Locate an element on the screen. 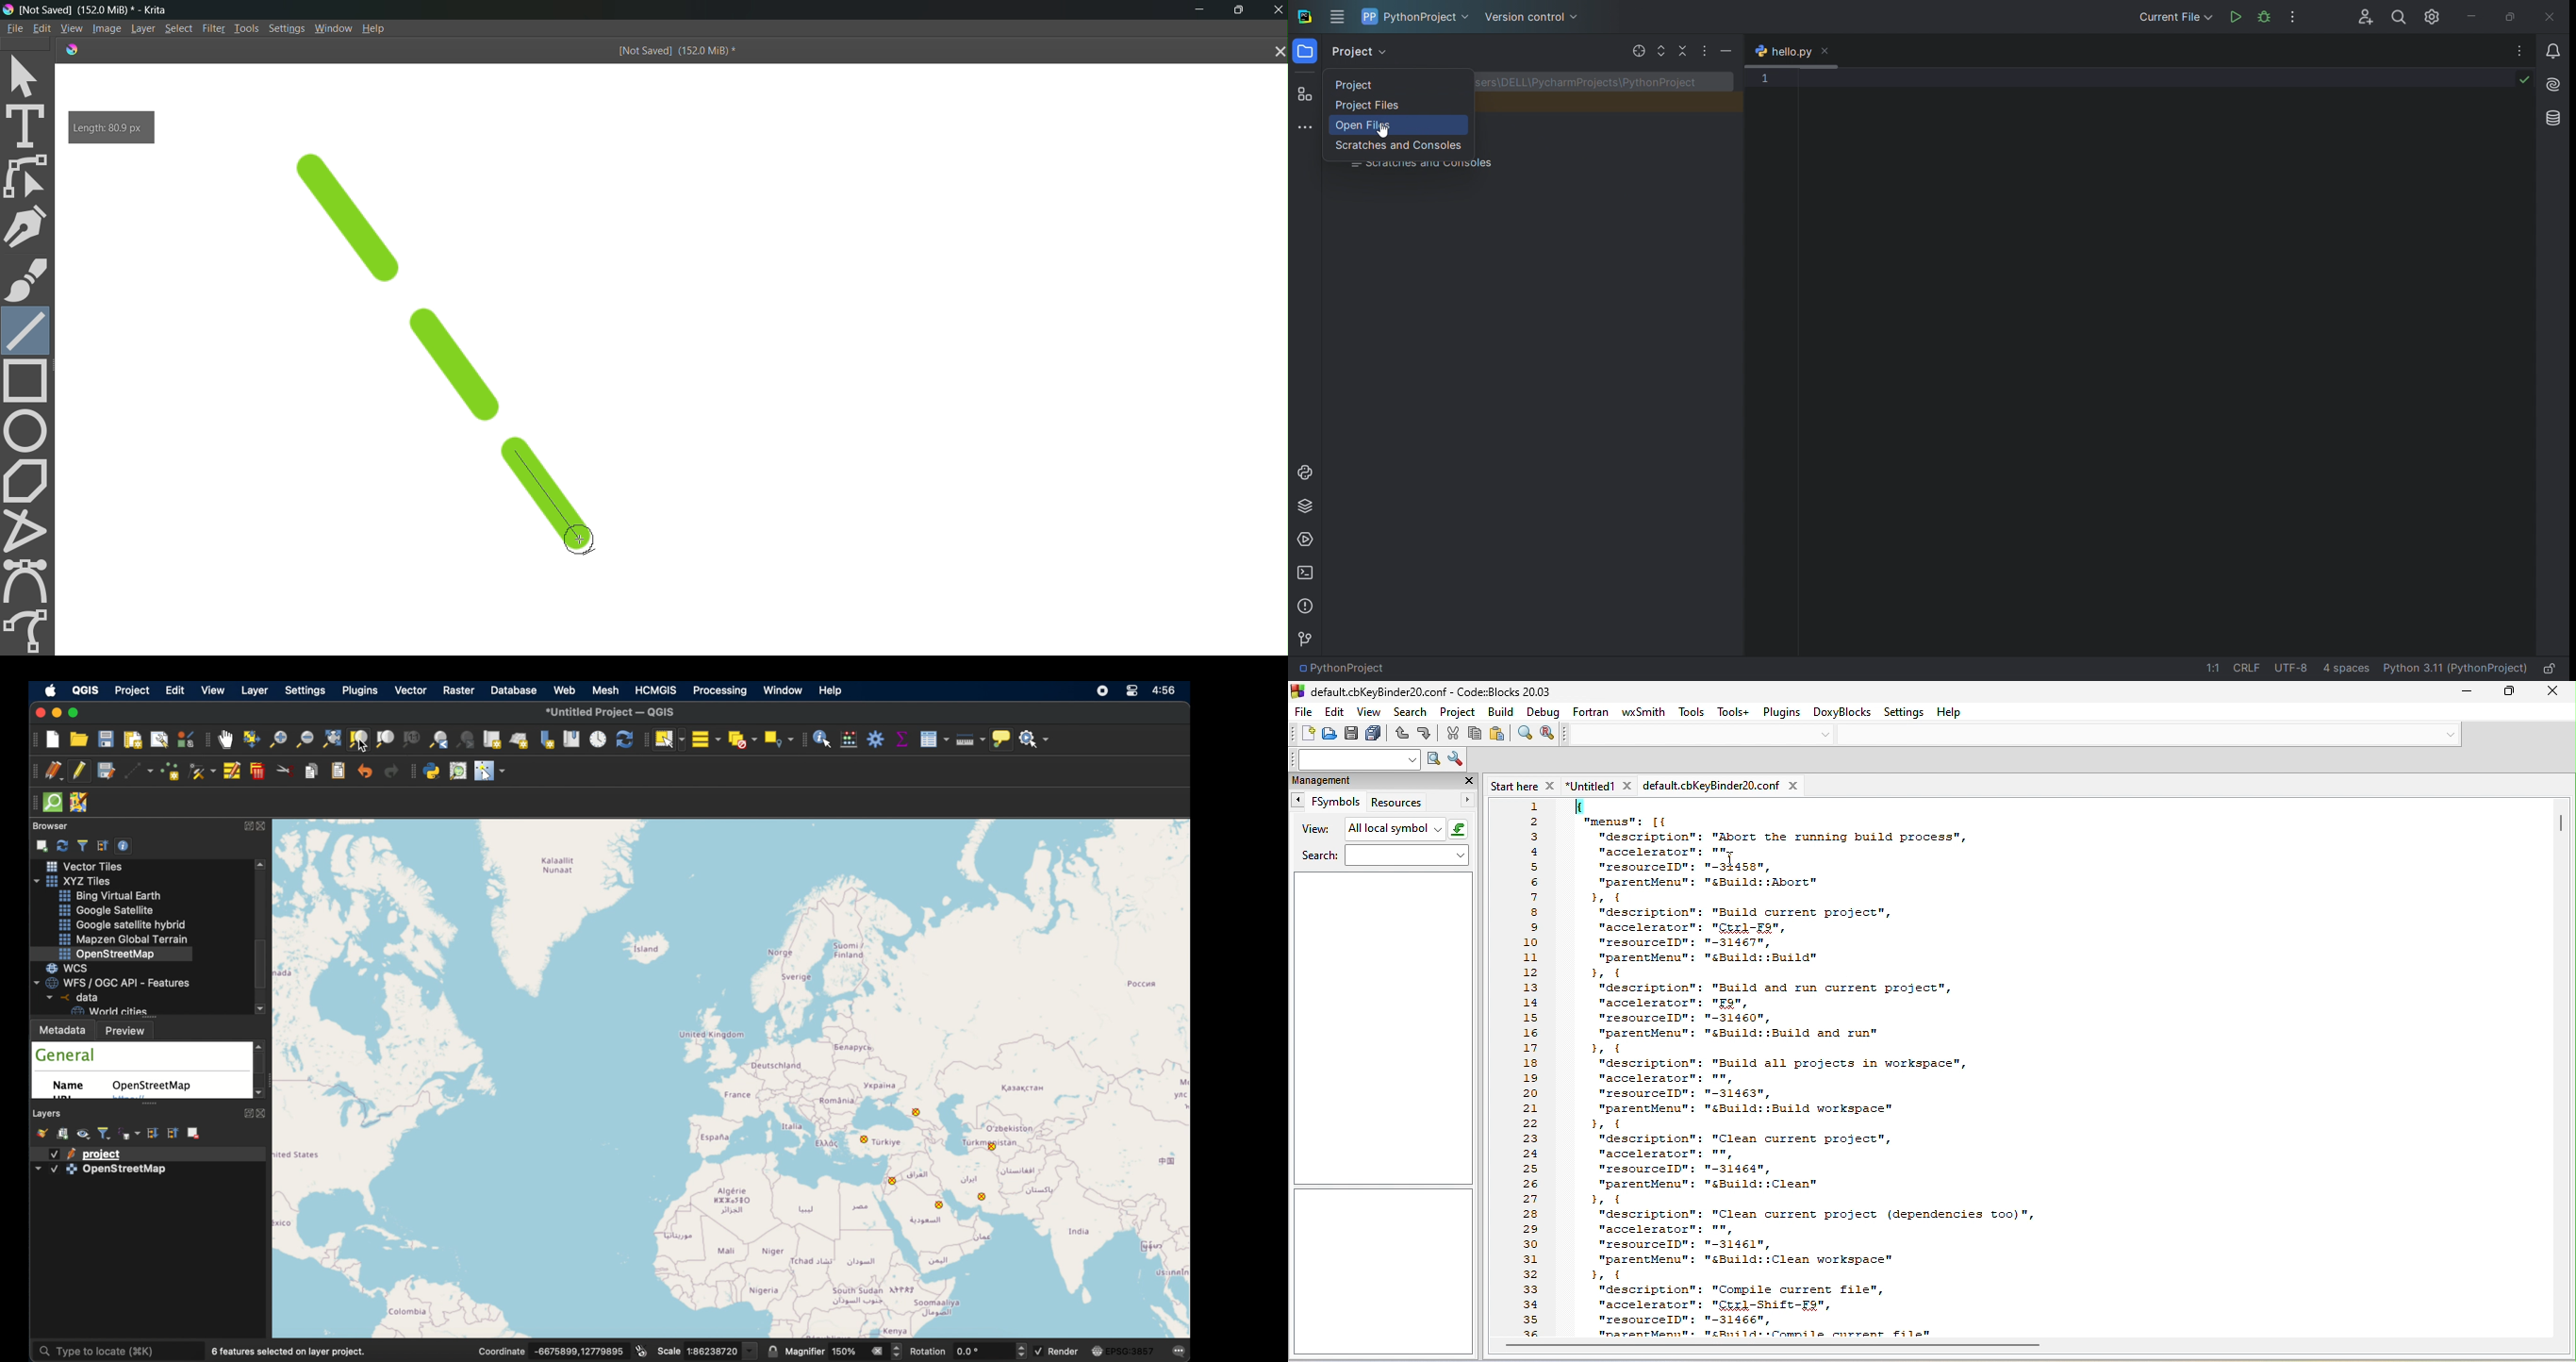  resources is located at coordinates (1421, 803).